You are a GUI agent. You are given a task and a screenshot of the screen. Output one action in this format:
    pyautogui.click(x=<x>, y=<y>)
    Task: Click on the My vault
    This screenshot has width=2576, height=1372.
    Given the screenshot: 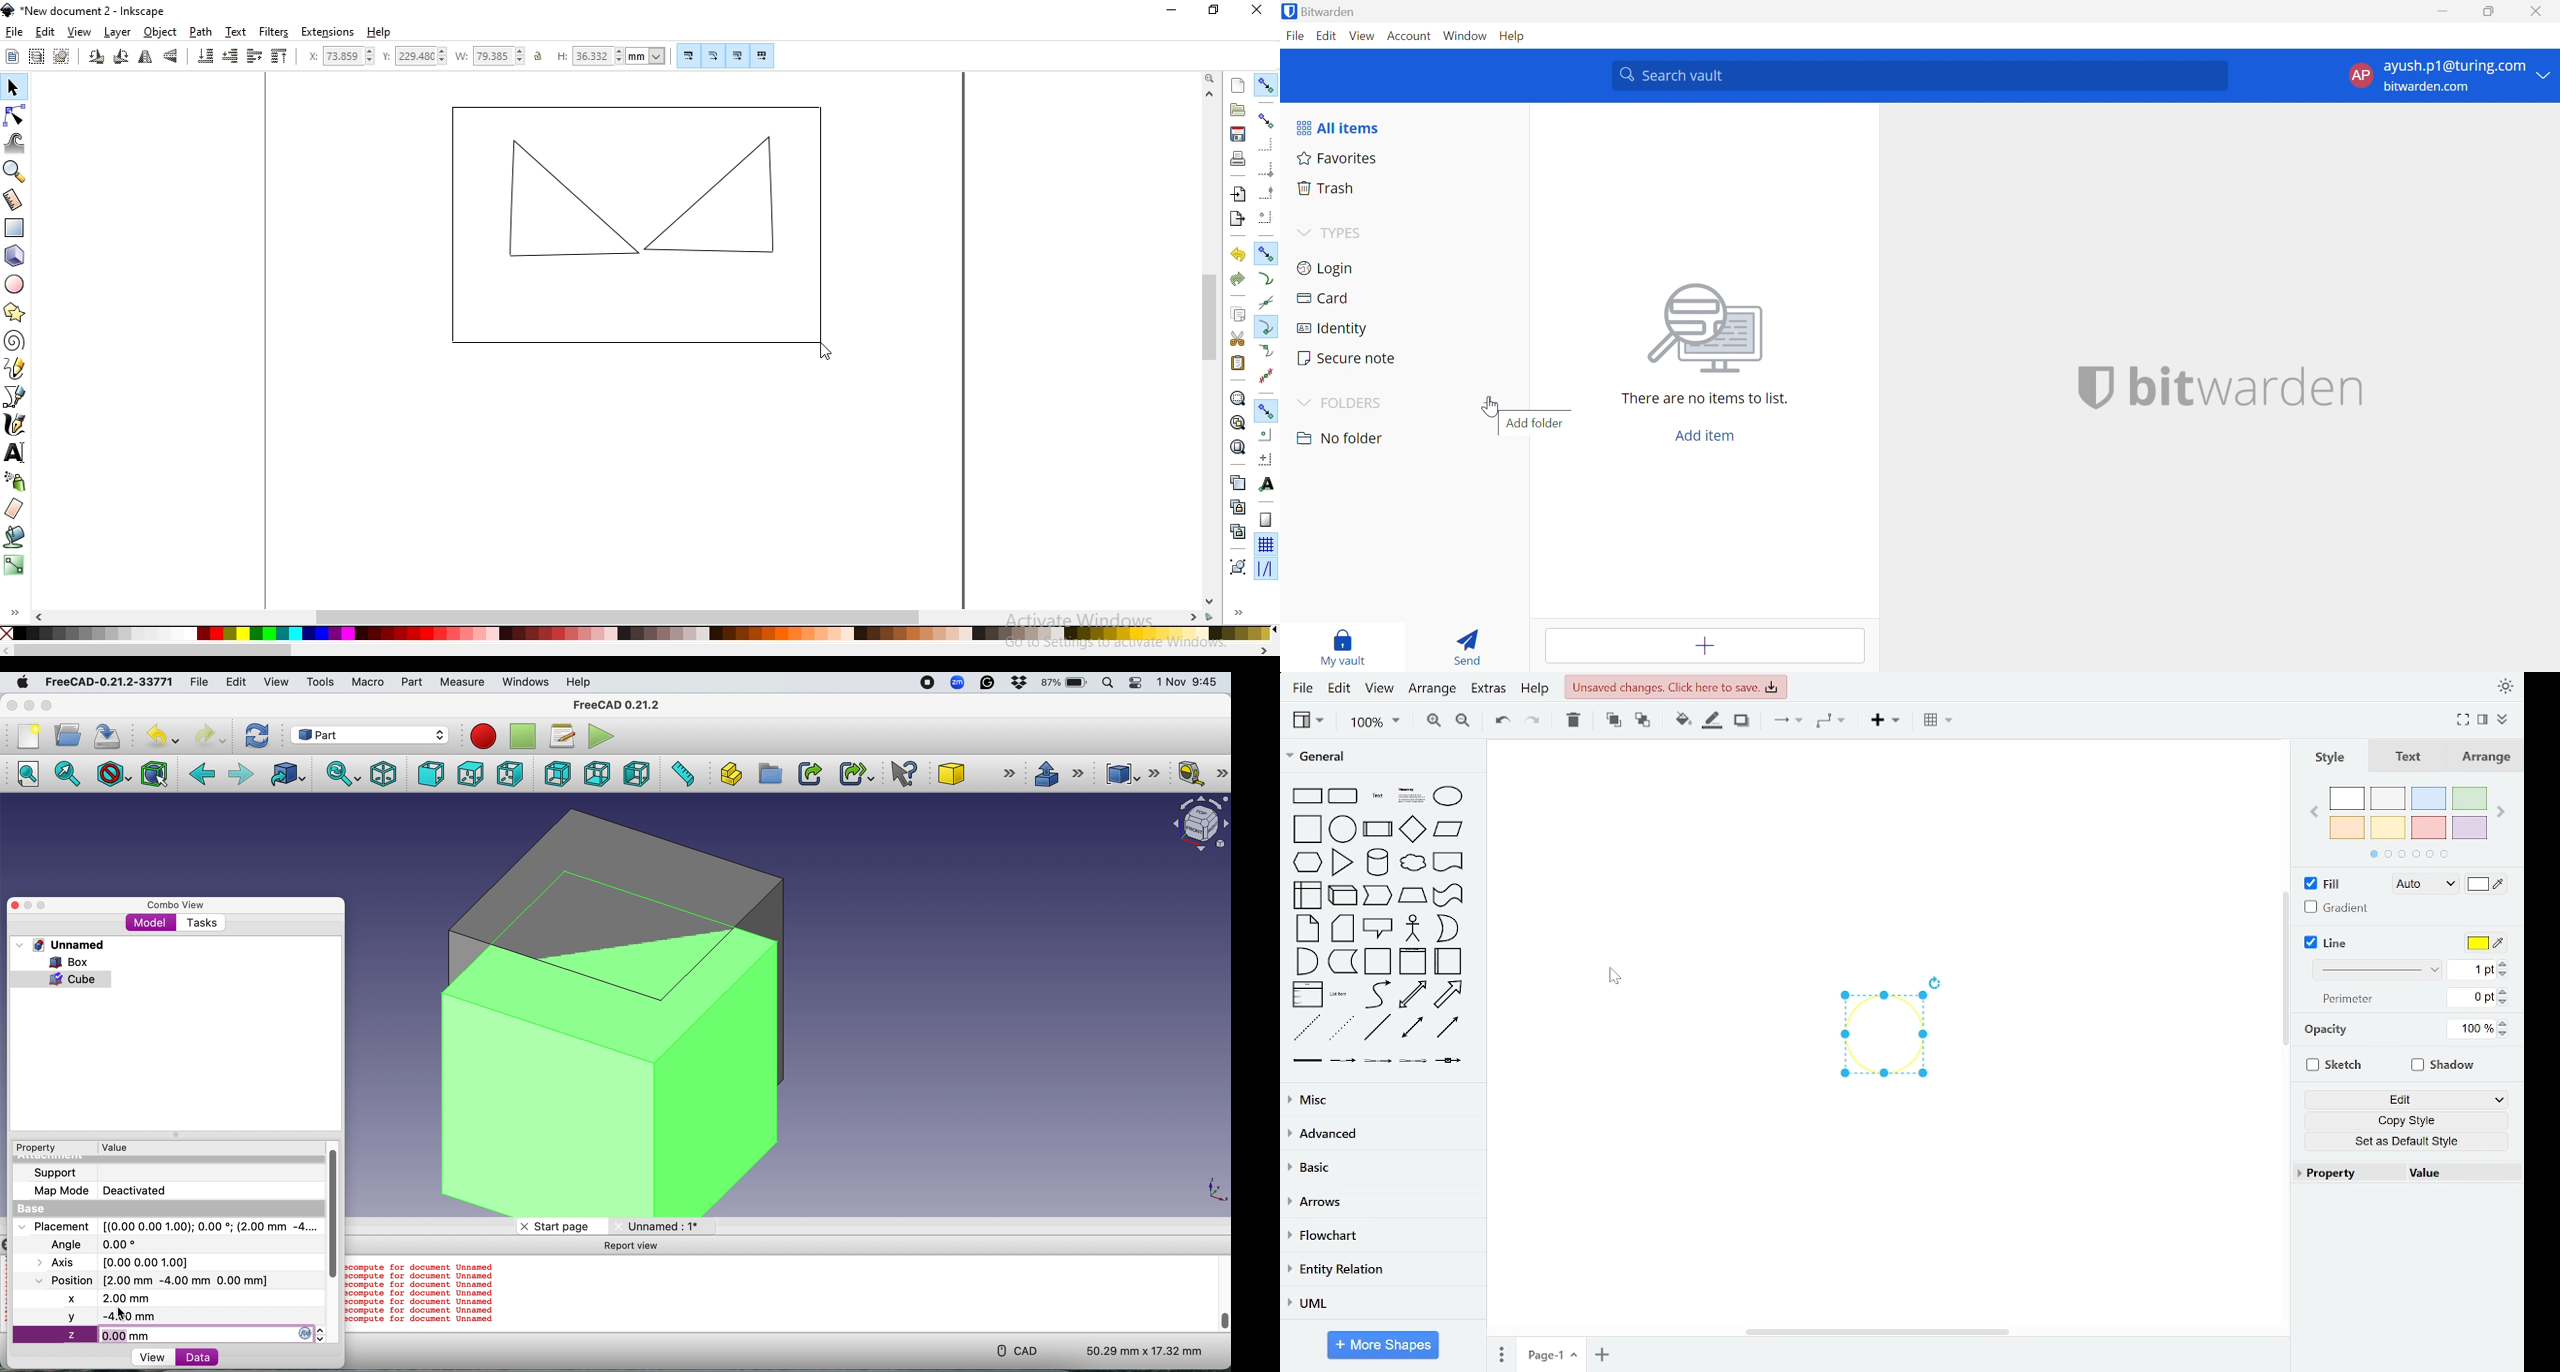 What is the action you would take?
    pyautogui.click(x=1339, y=647)
    